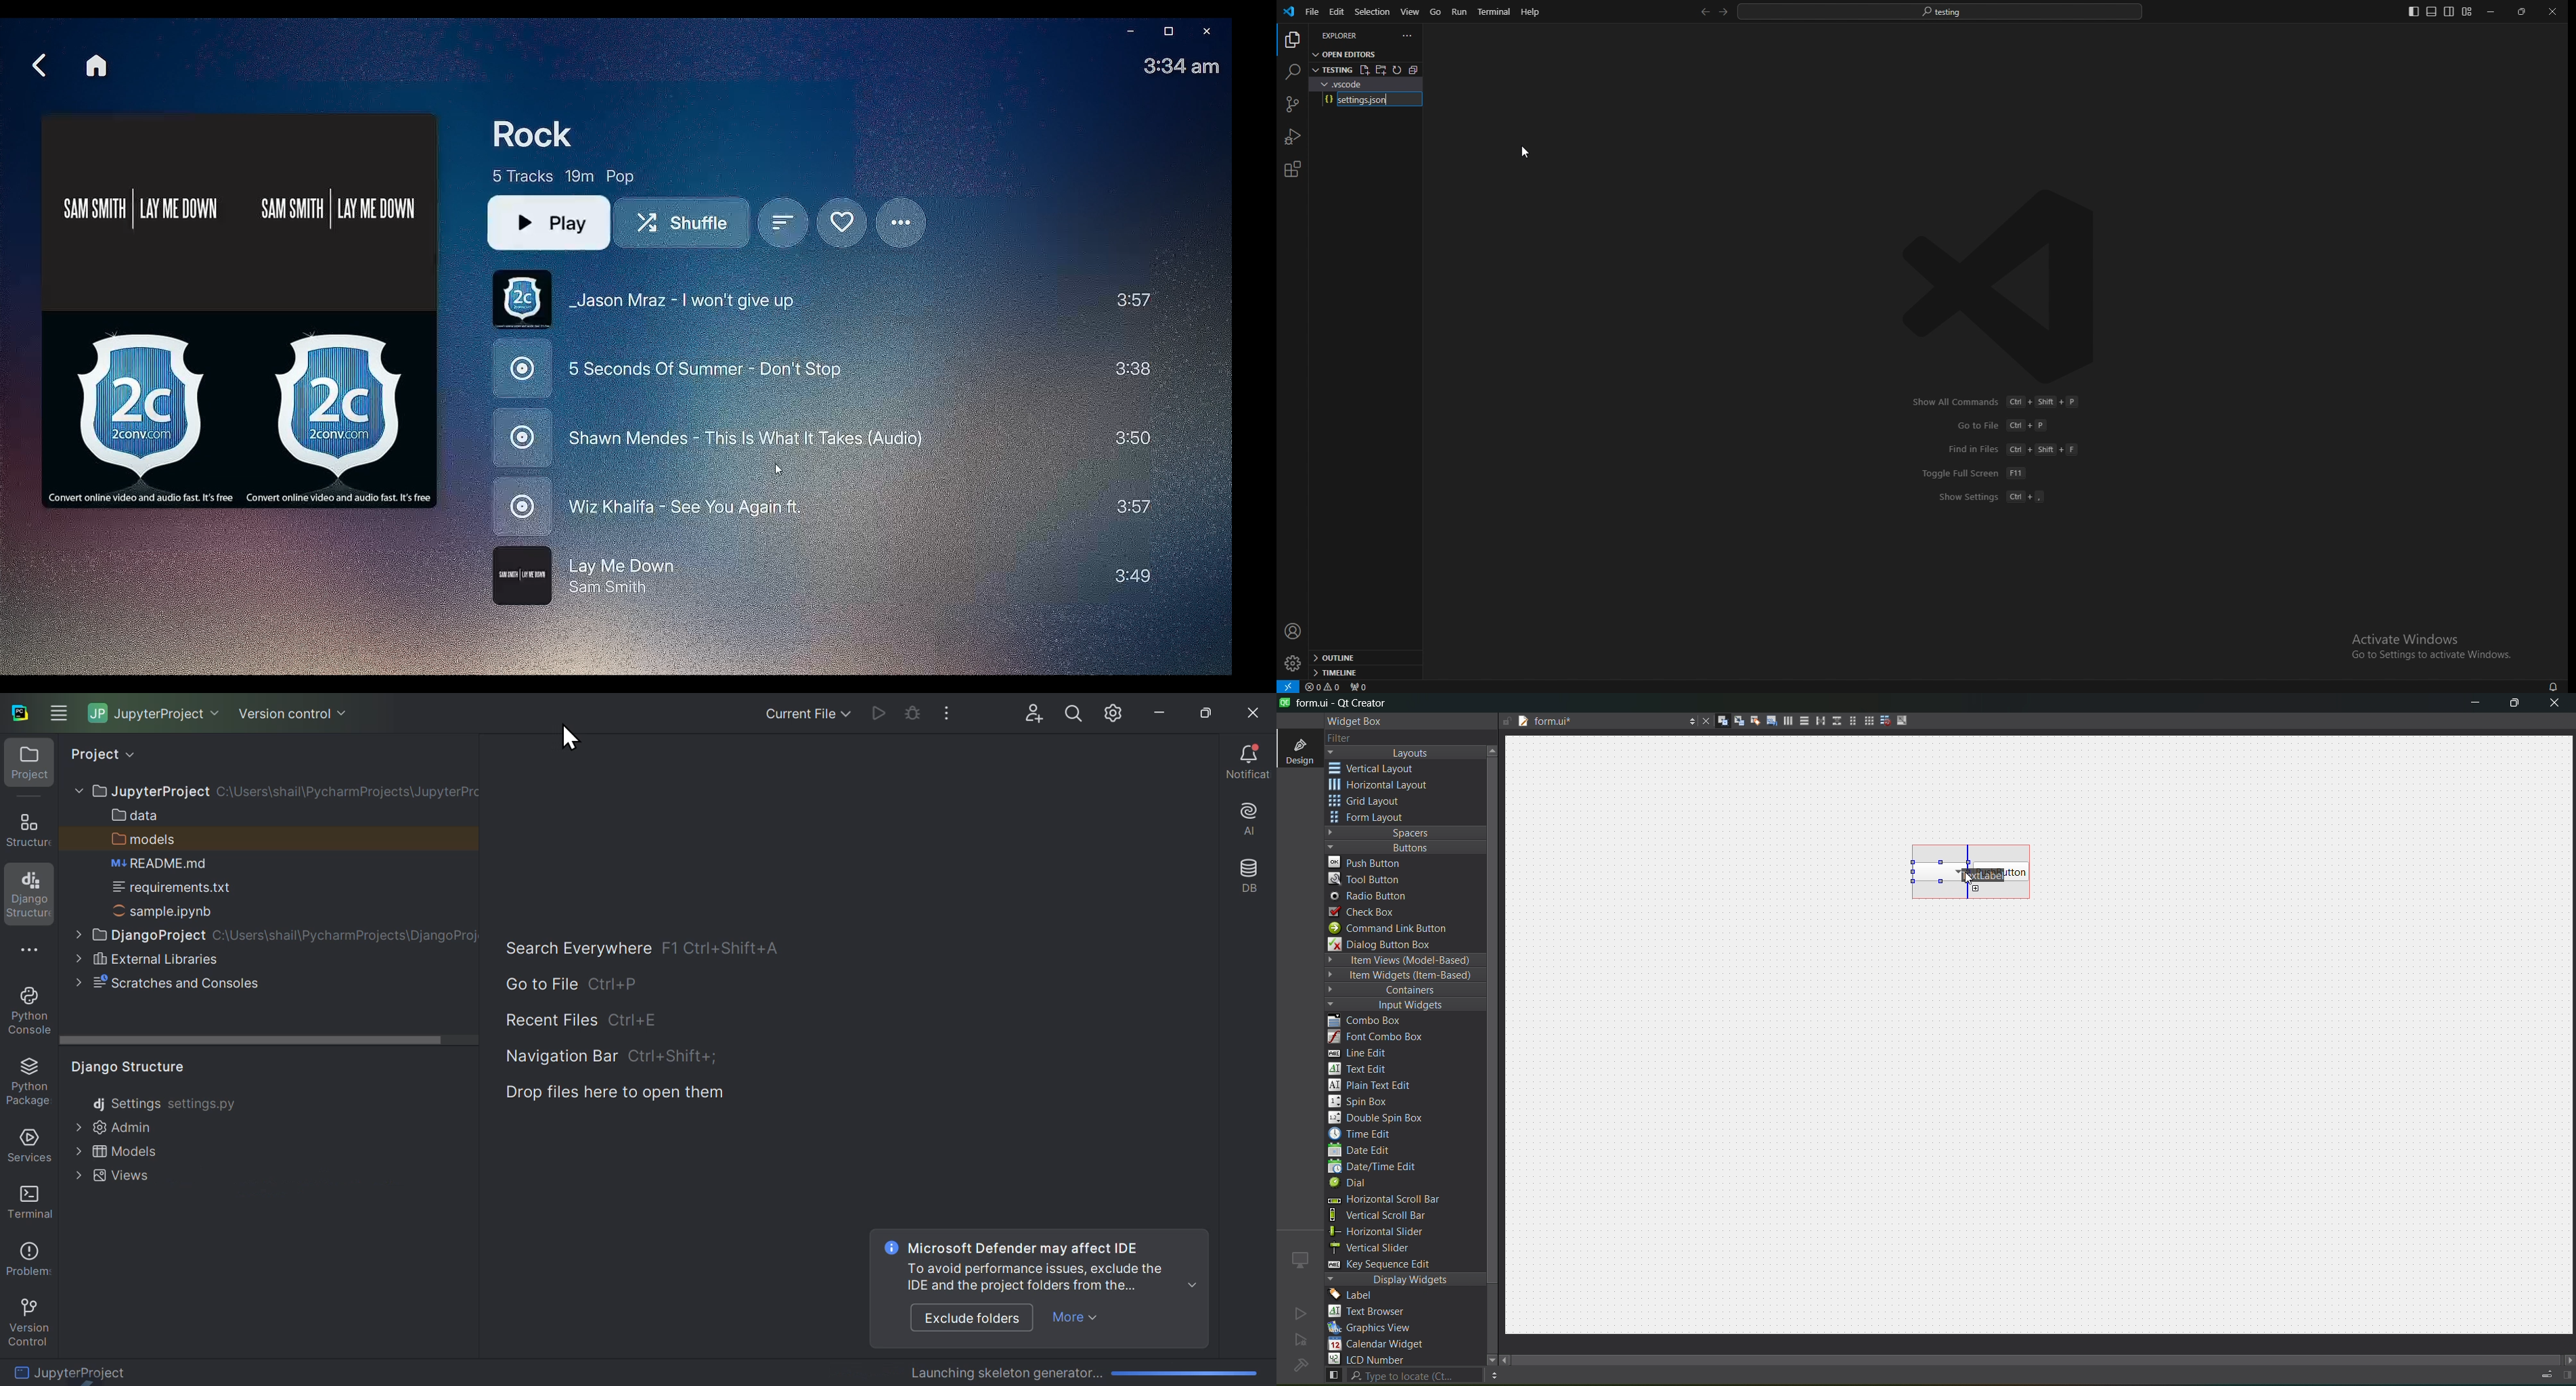 The image size is (2576, 1400). What do you see at coordinates (1597, 722) in the screenshot?
I see `tab name` at bounding box center [1597, 722].